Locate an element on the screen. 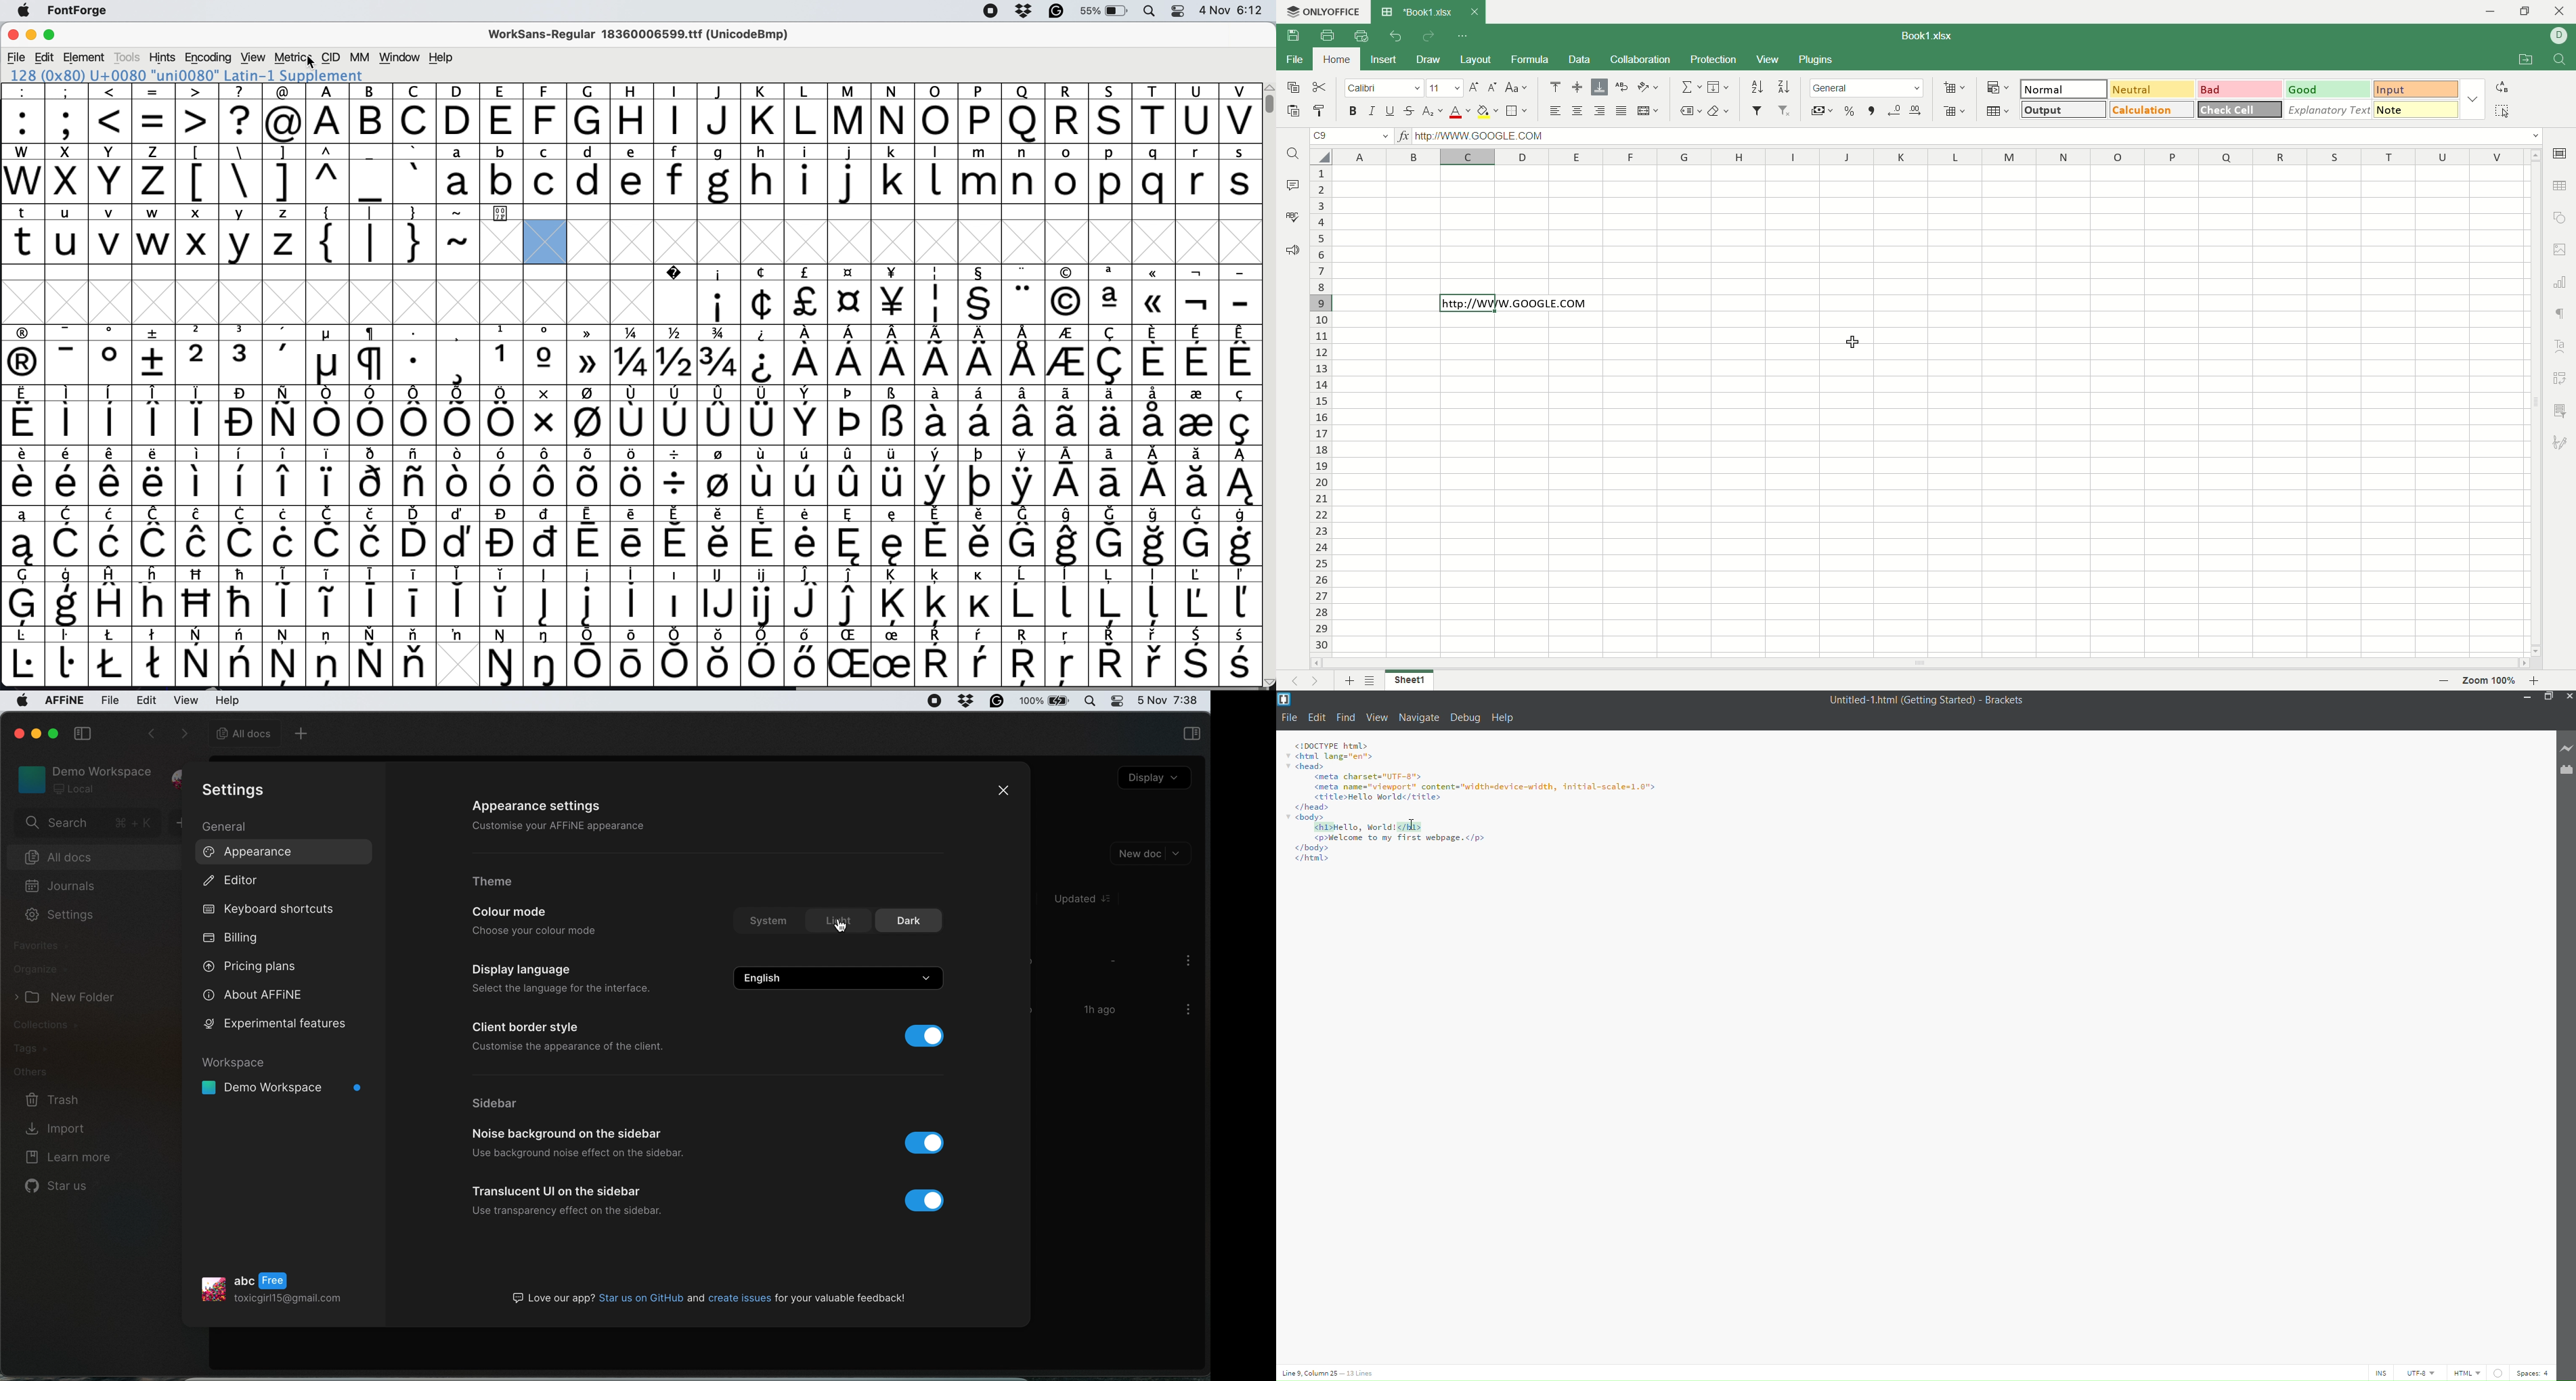 The height and width of the screenshot is (1400, 2576). english is located at coordinates (842, 976).